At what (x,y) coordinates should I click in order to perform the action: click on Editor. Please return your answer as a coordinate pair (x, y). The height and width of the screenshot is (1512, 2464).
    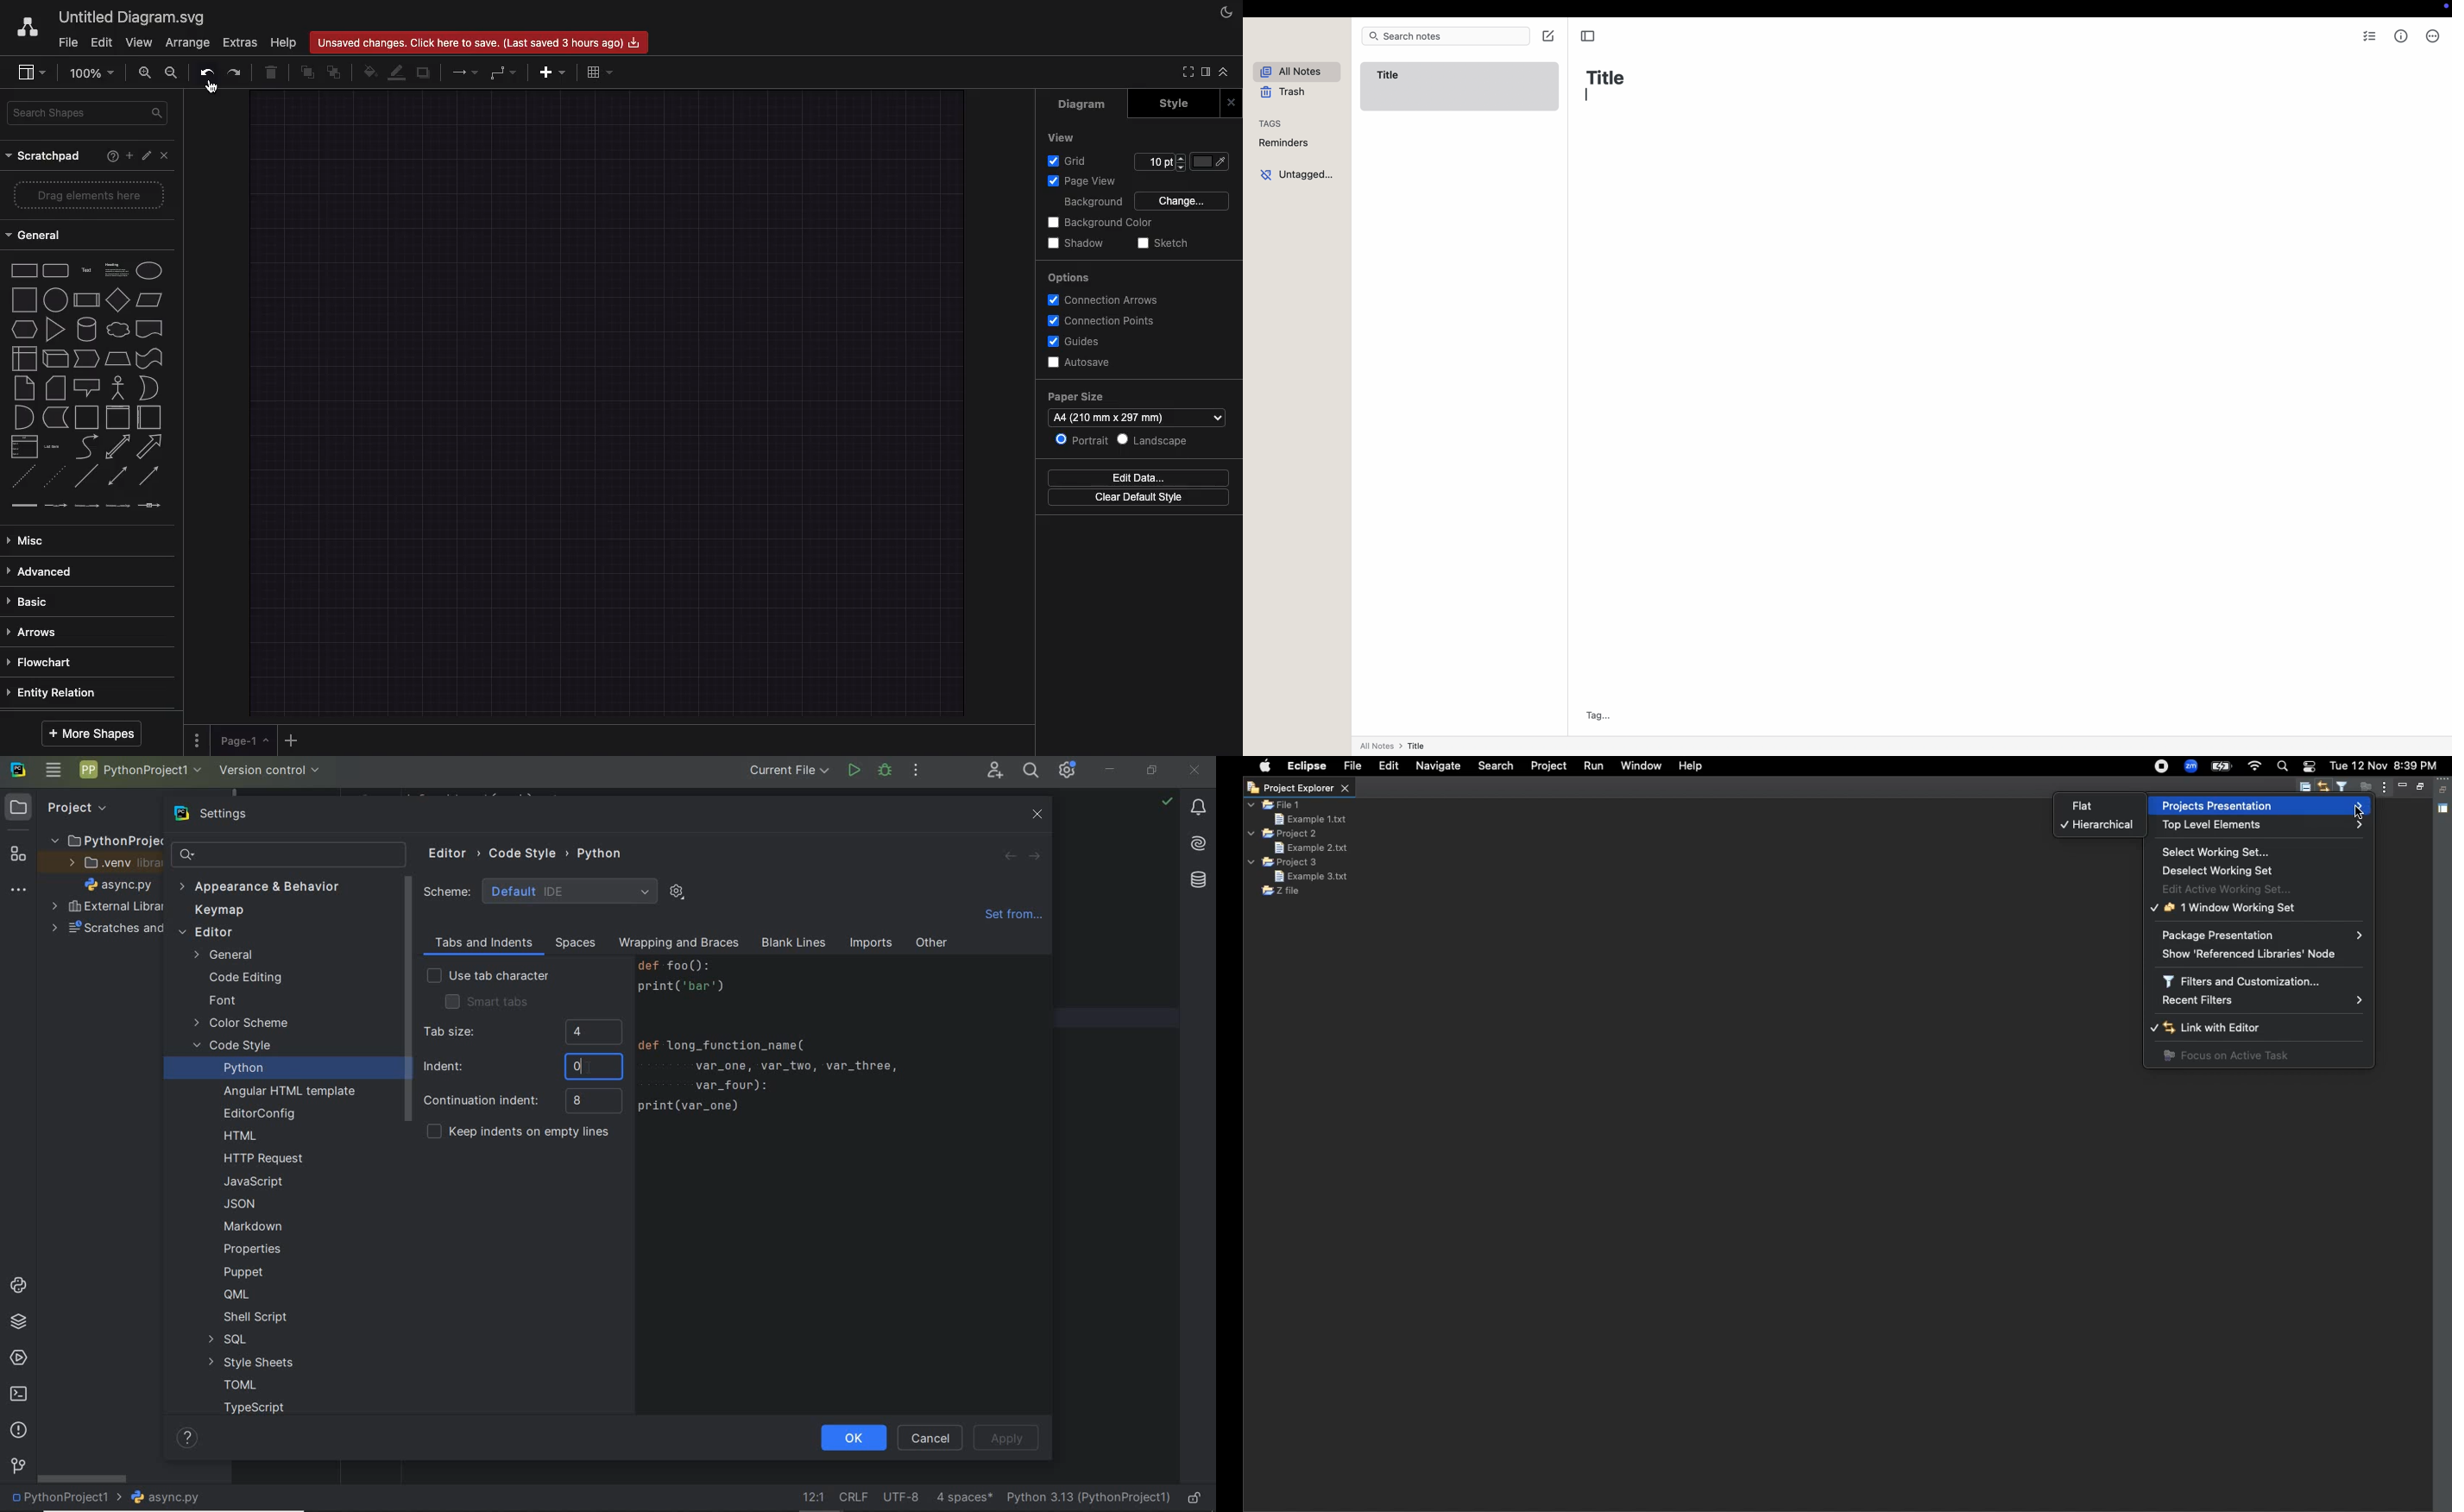
    Looking at the image, I should click on (454, 854).